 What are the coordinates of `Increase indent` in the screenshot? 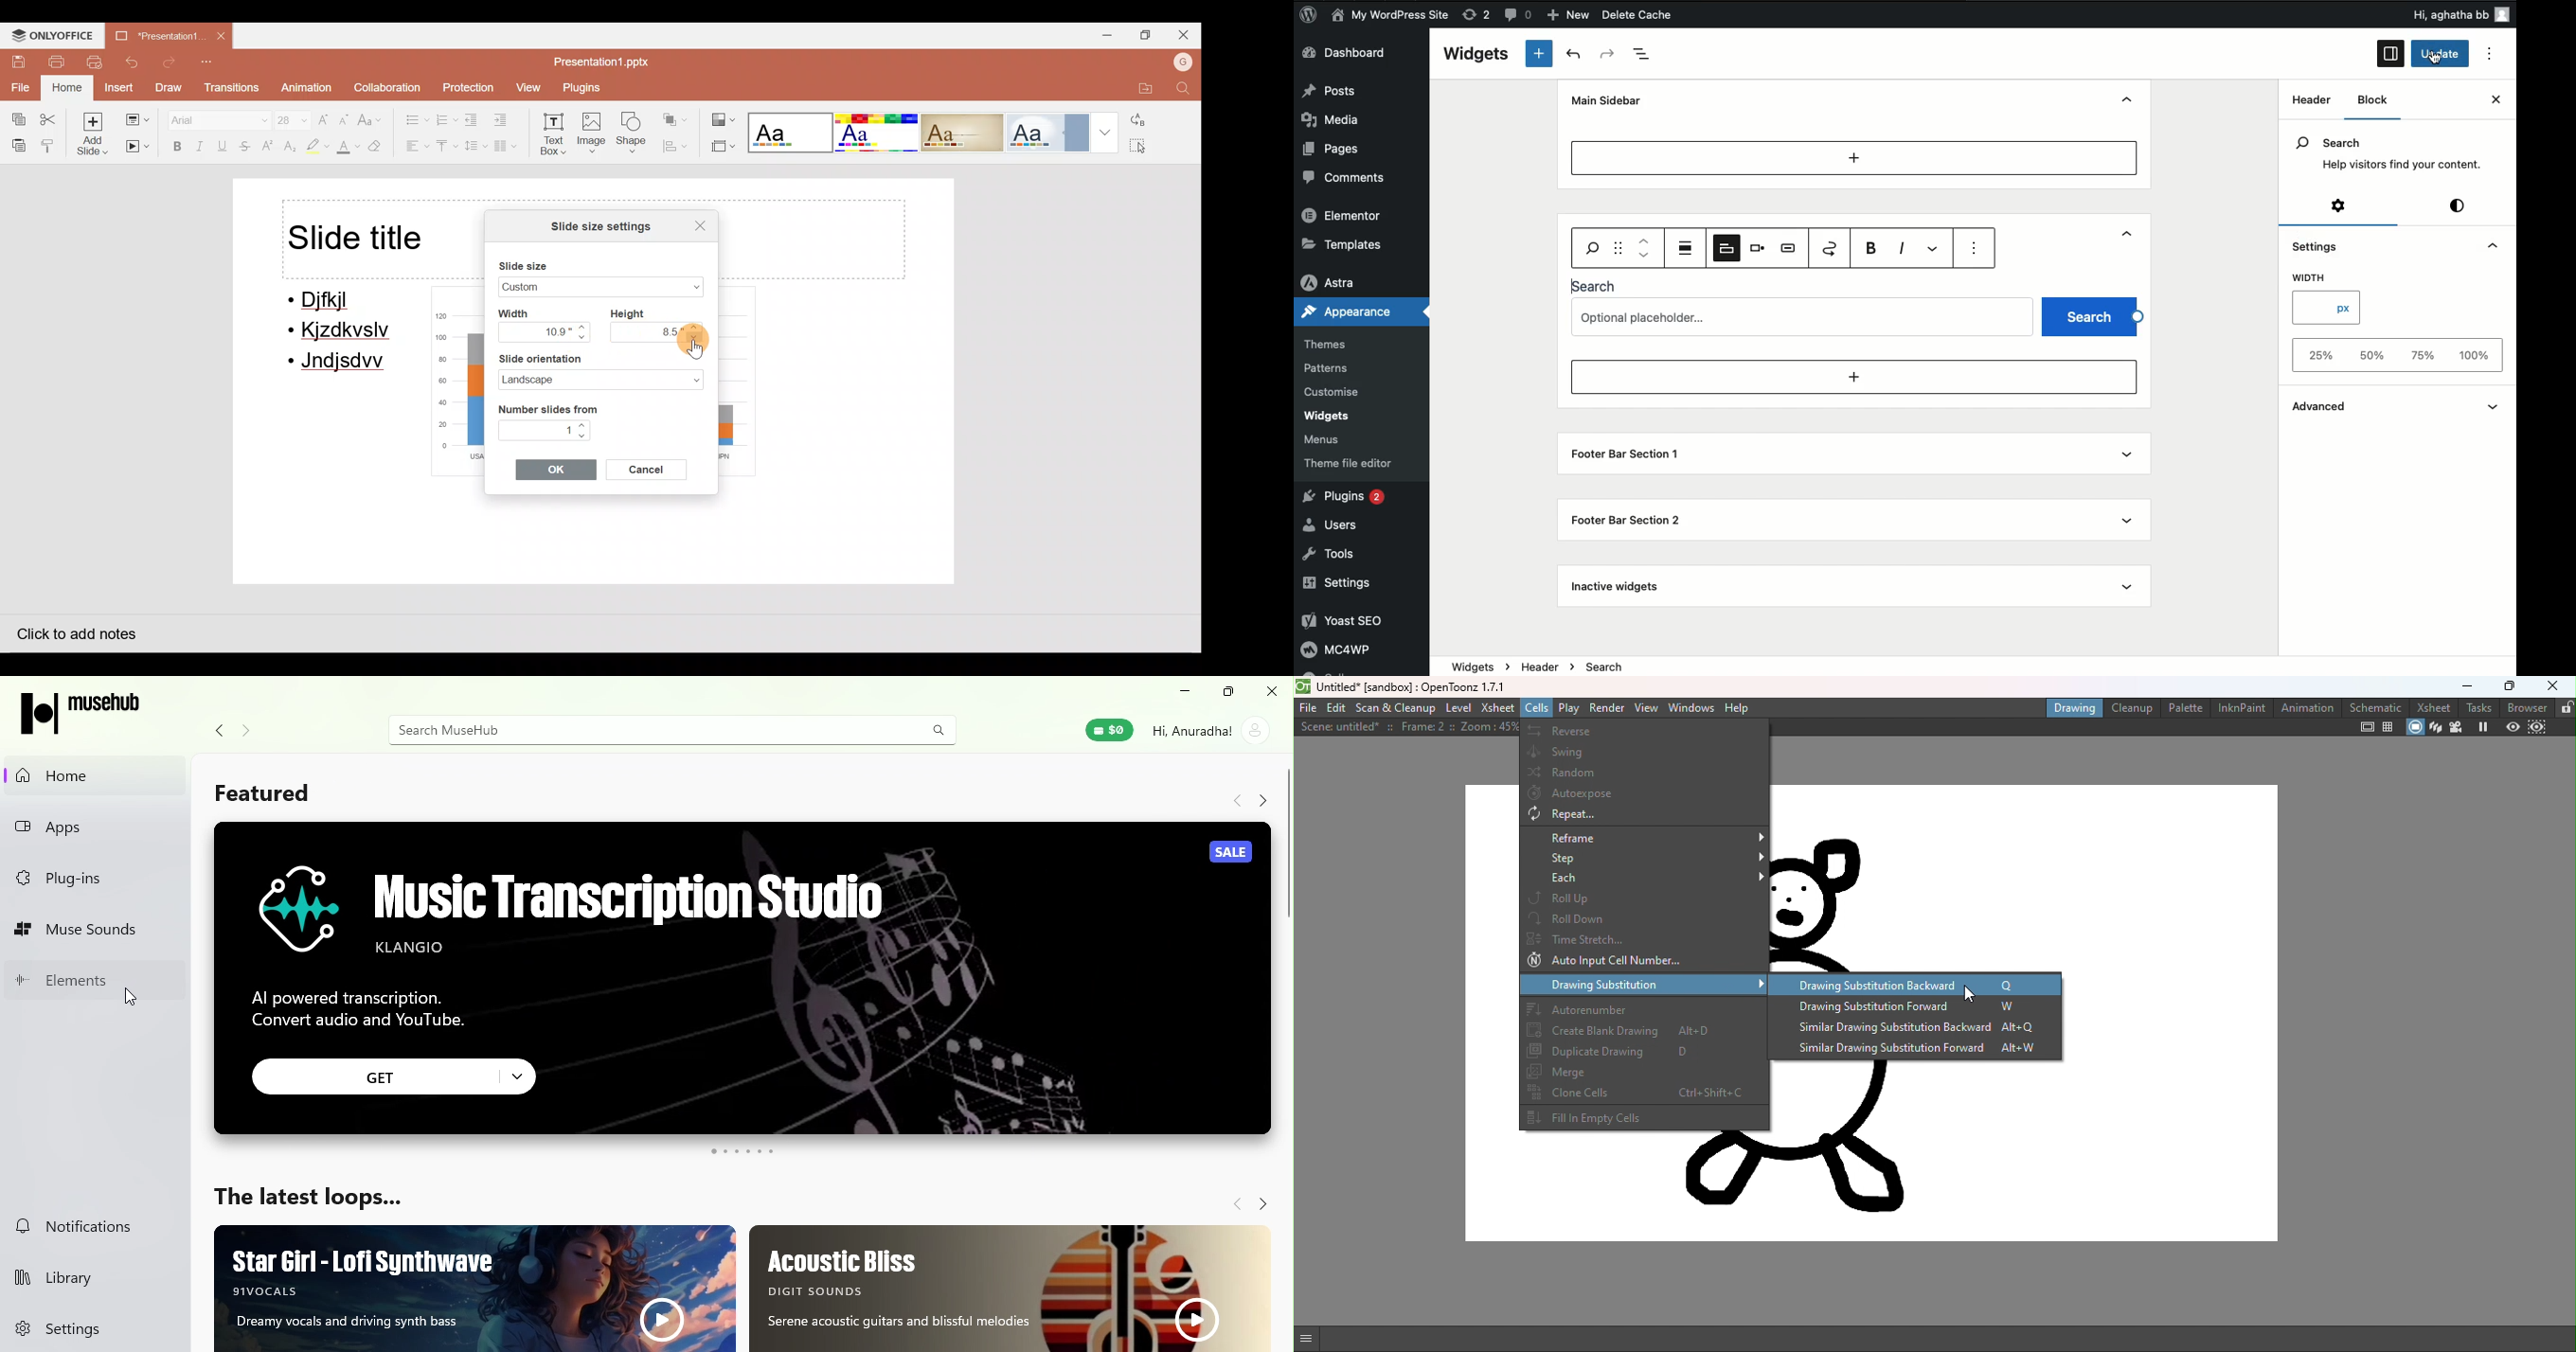 It's located at (508, 120).